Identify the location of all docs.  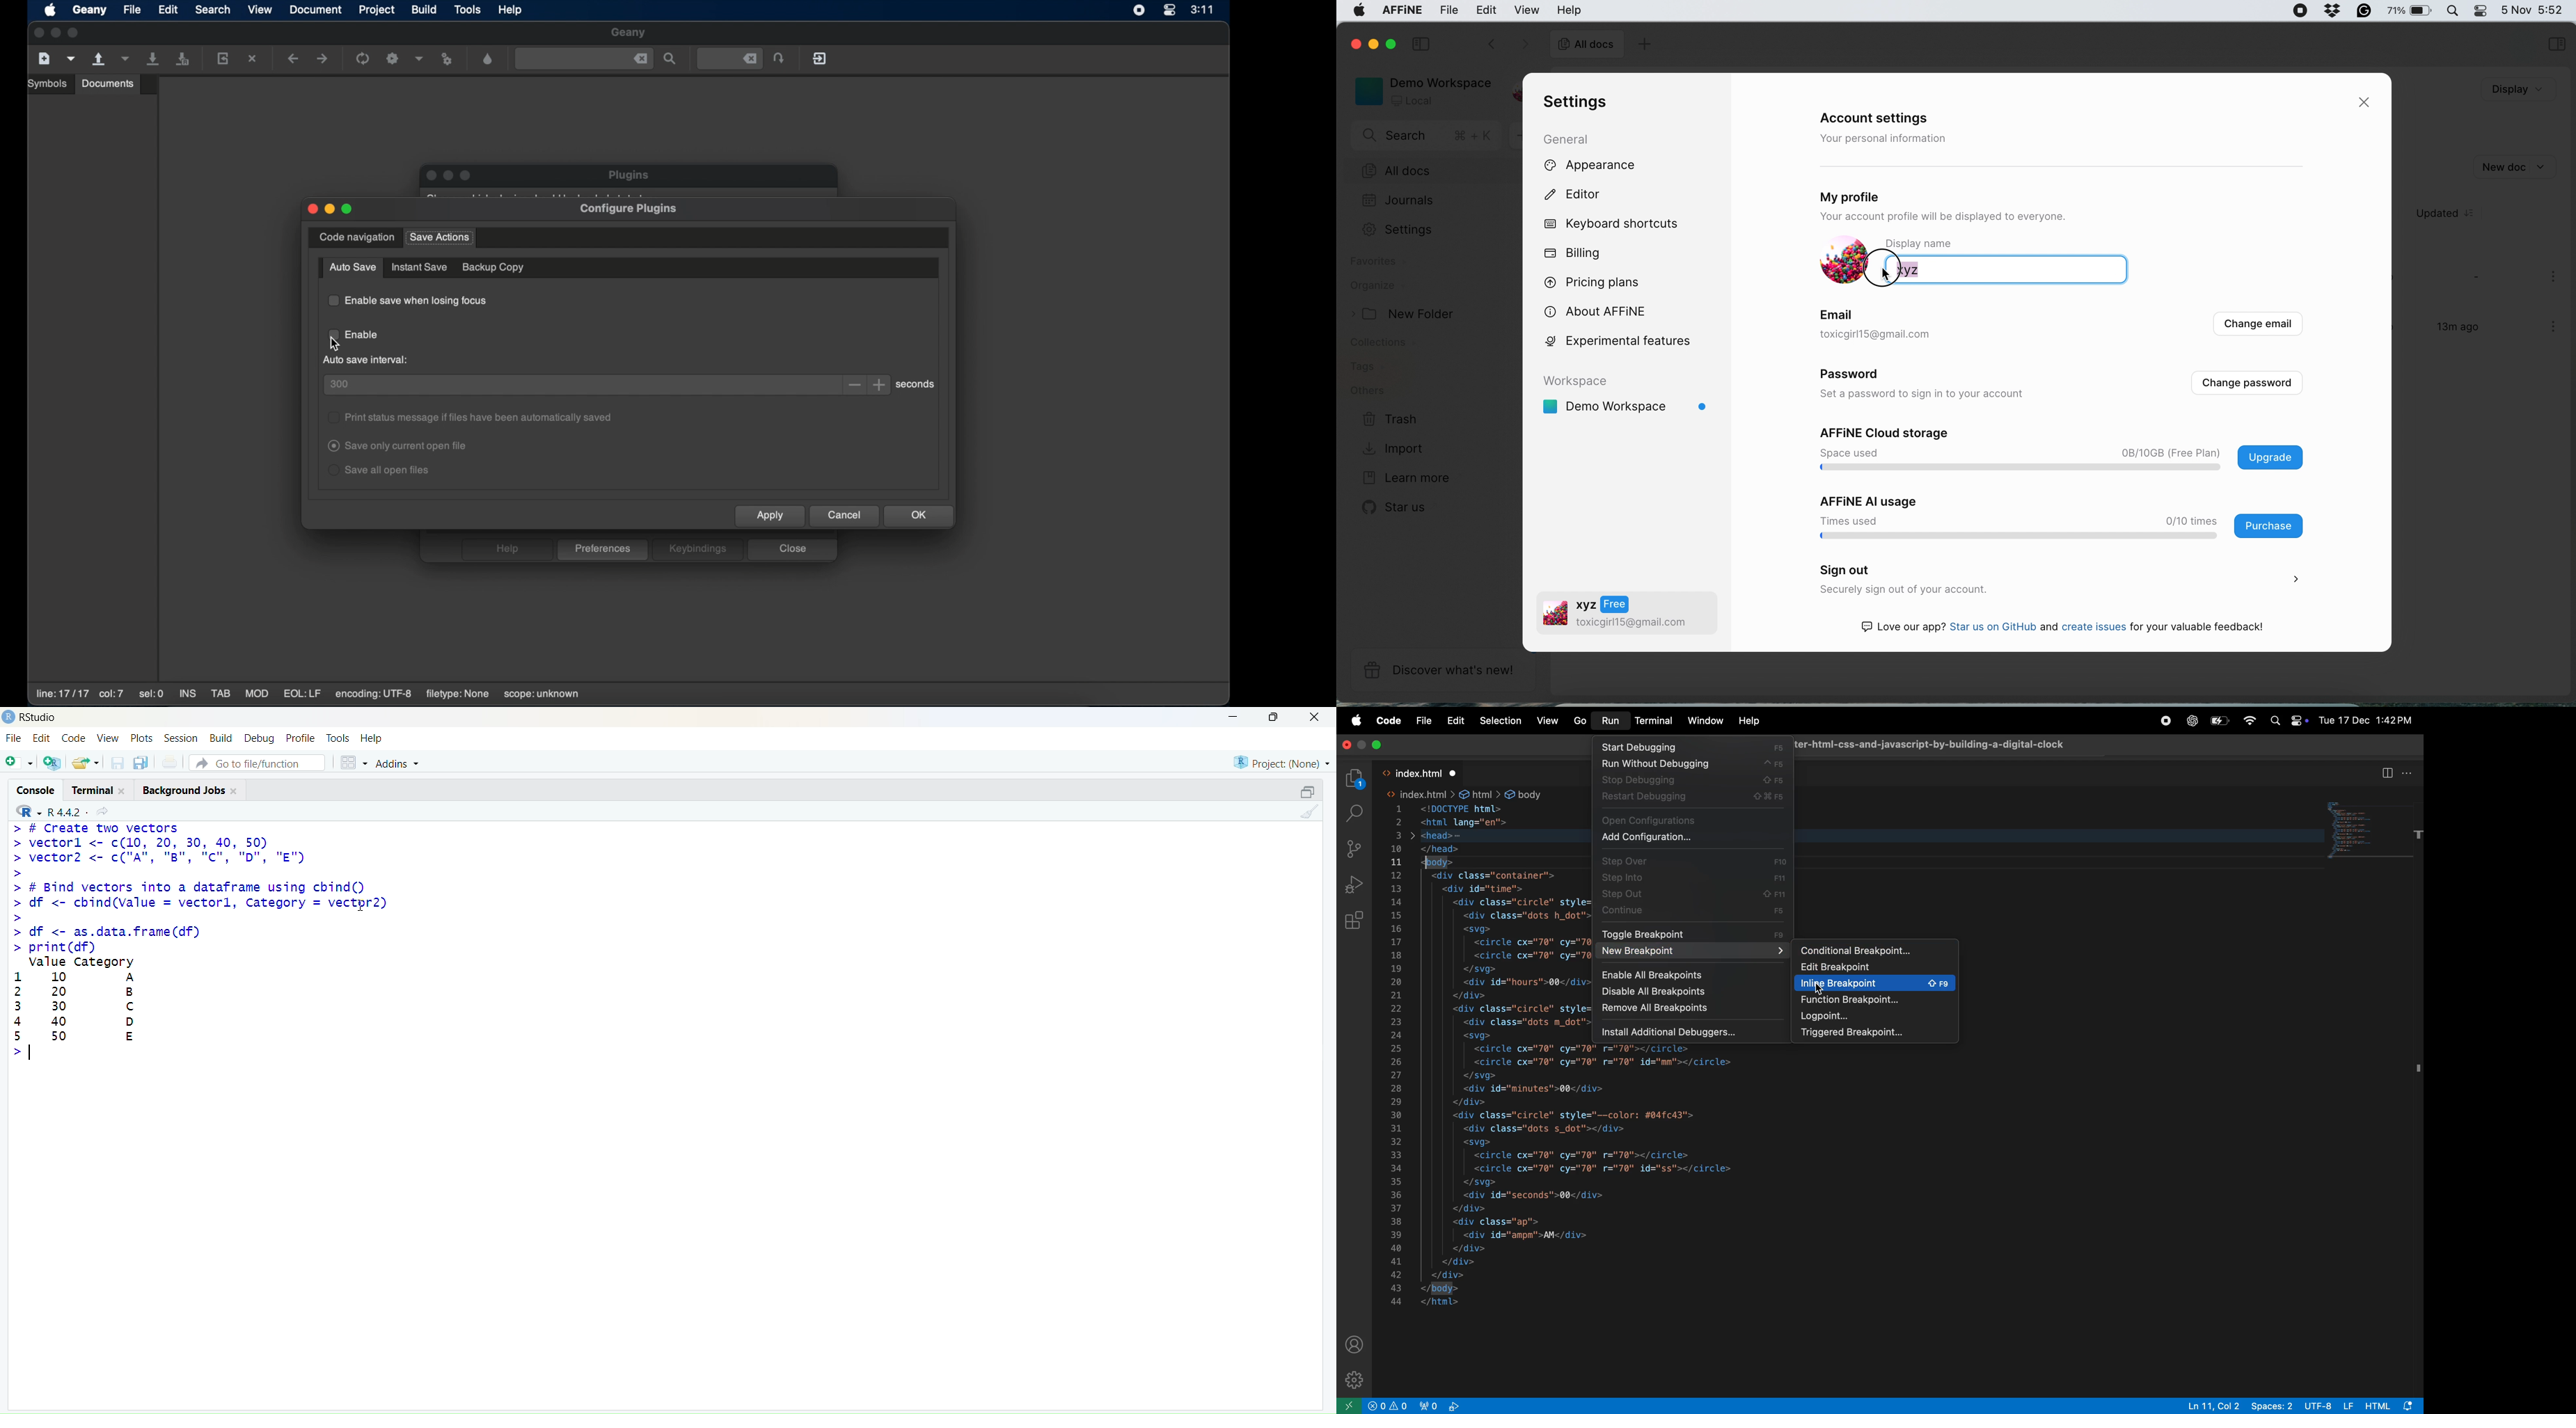
(1432, 171).